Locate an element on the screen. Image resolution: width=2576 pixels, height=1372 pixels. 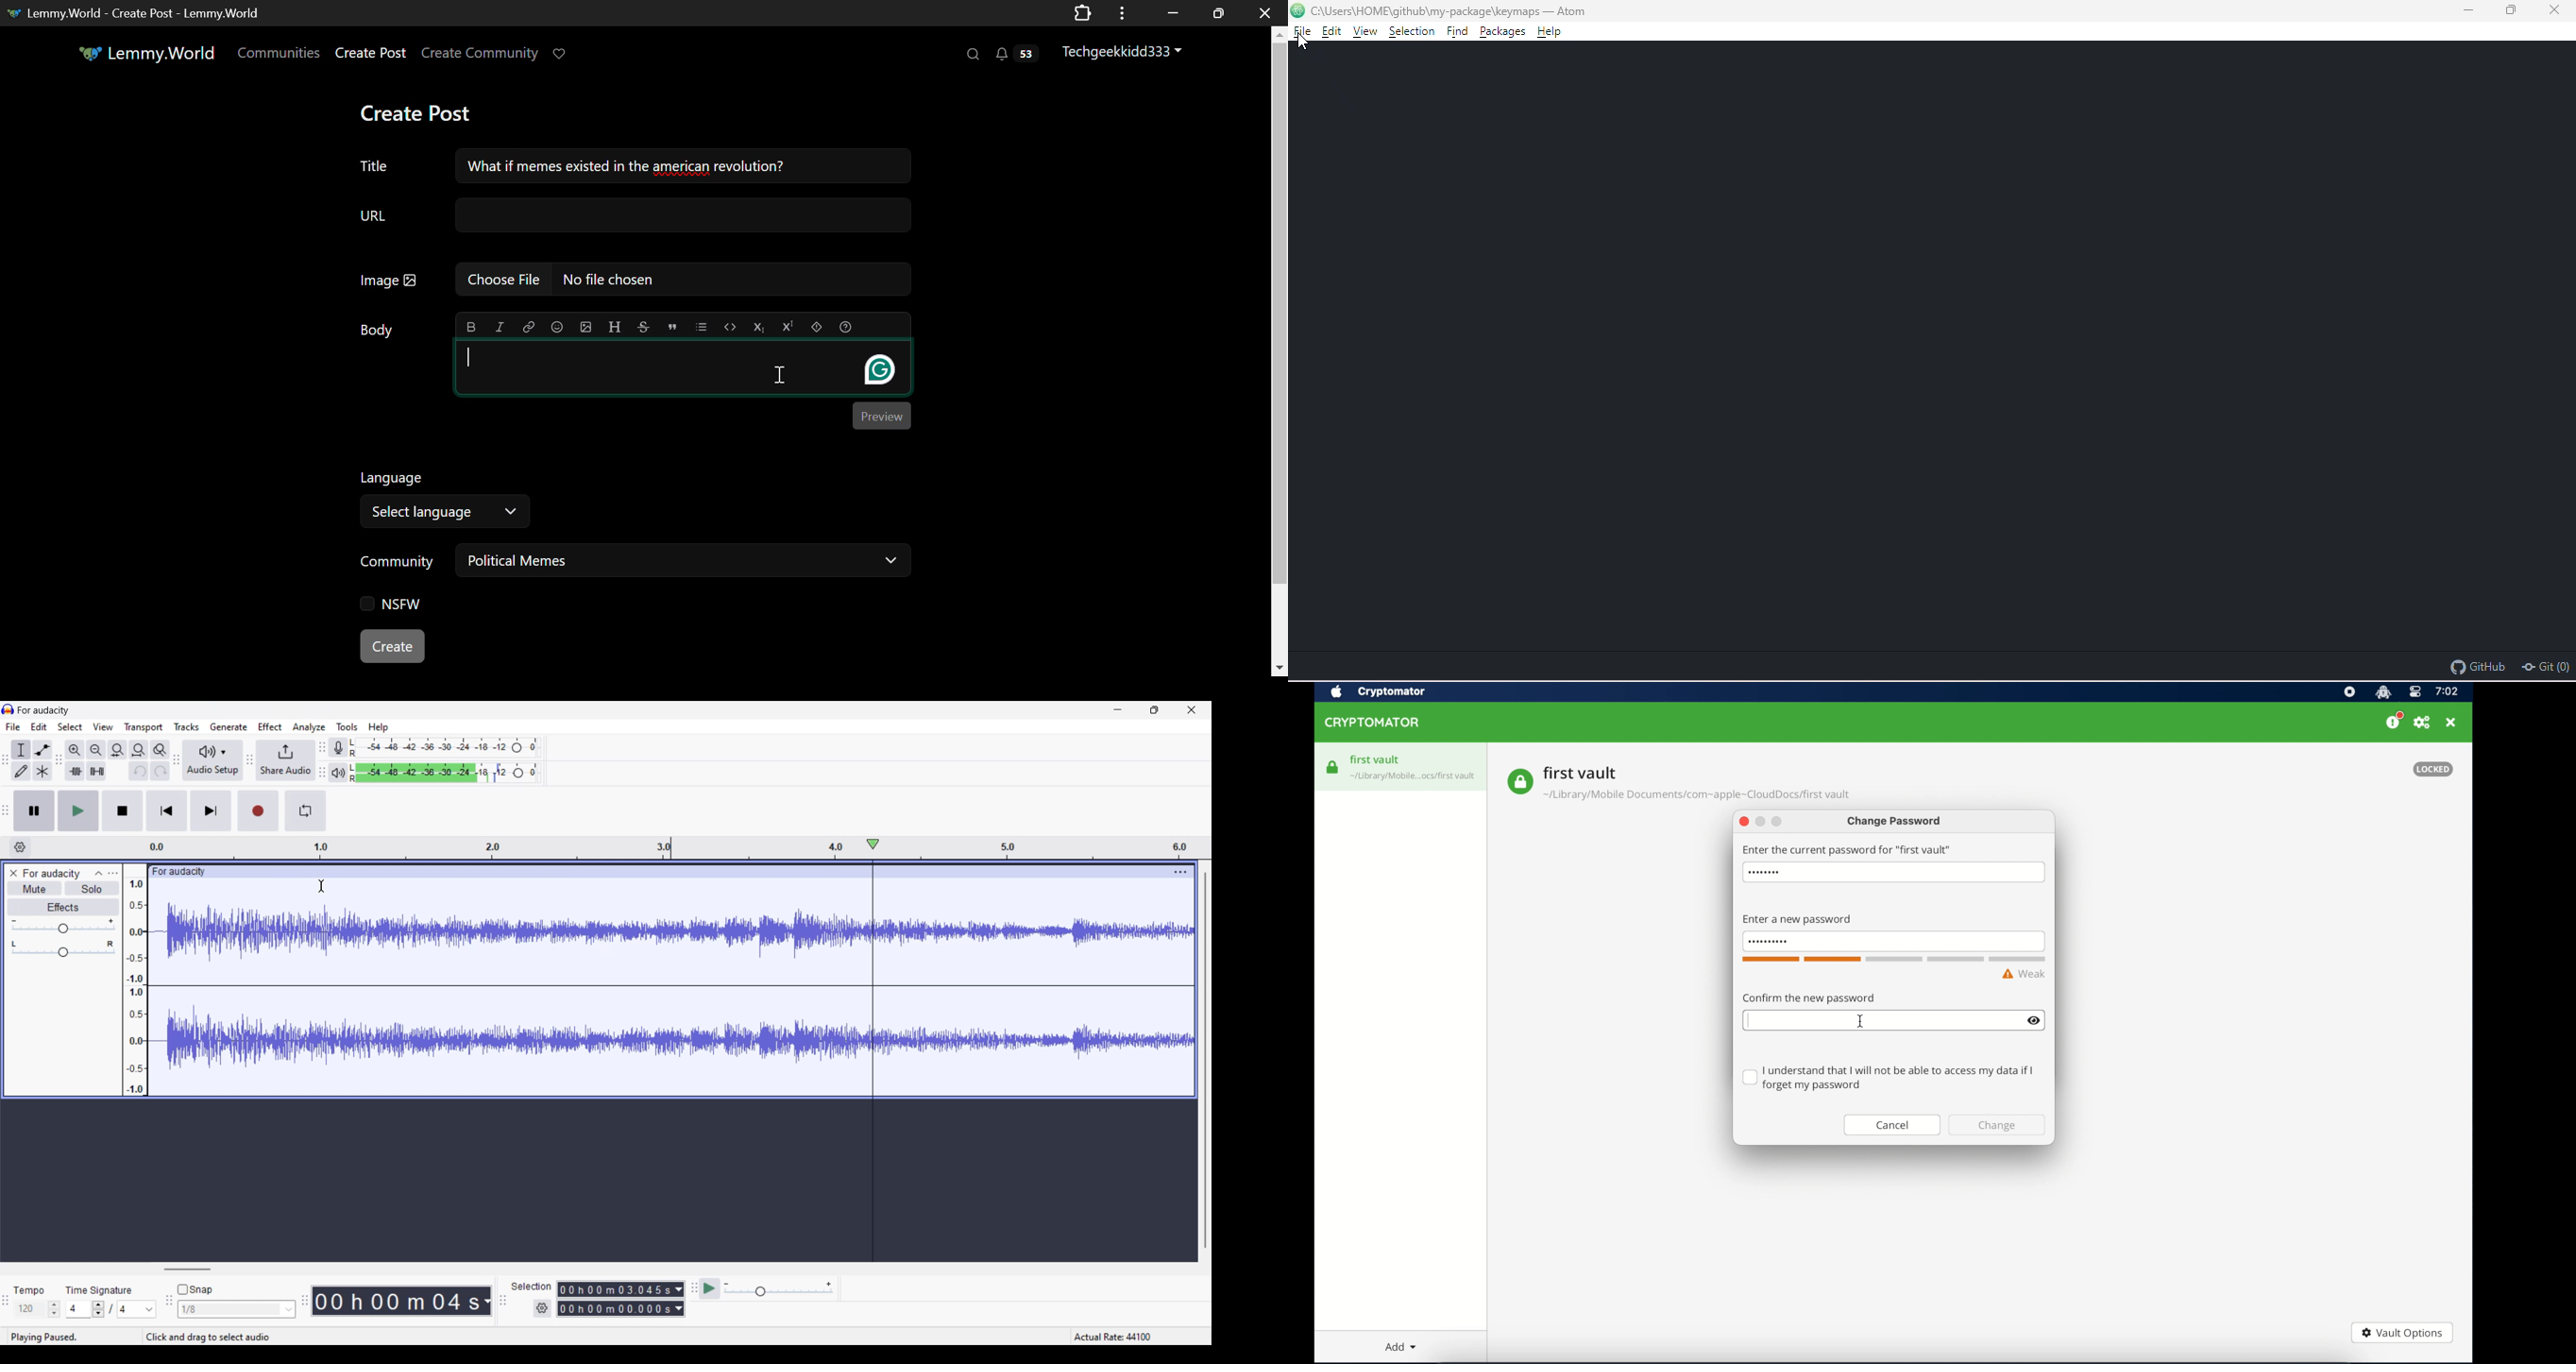
Playback level is located at coordinates (446, 772).